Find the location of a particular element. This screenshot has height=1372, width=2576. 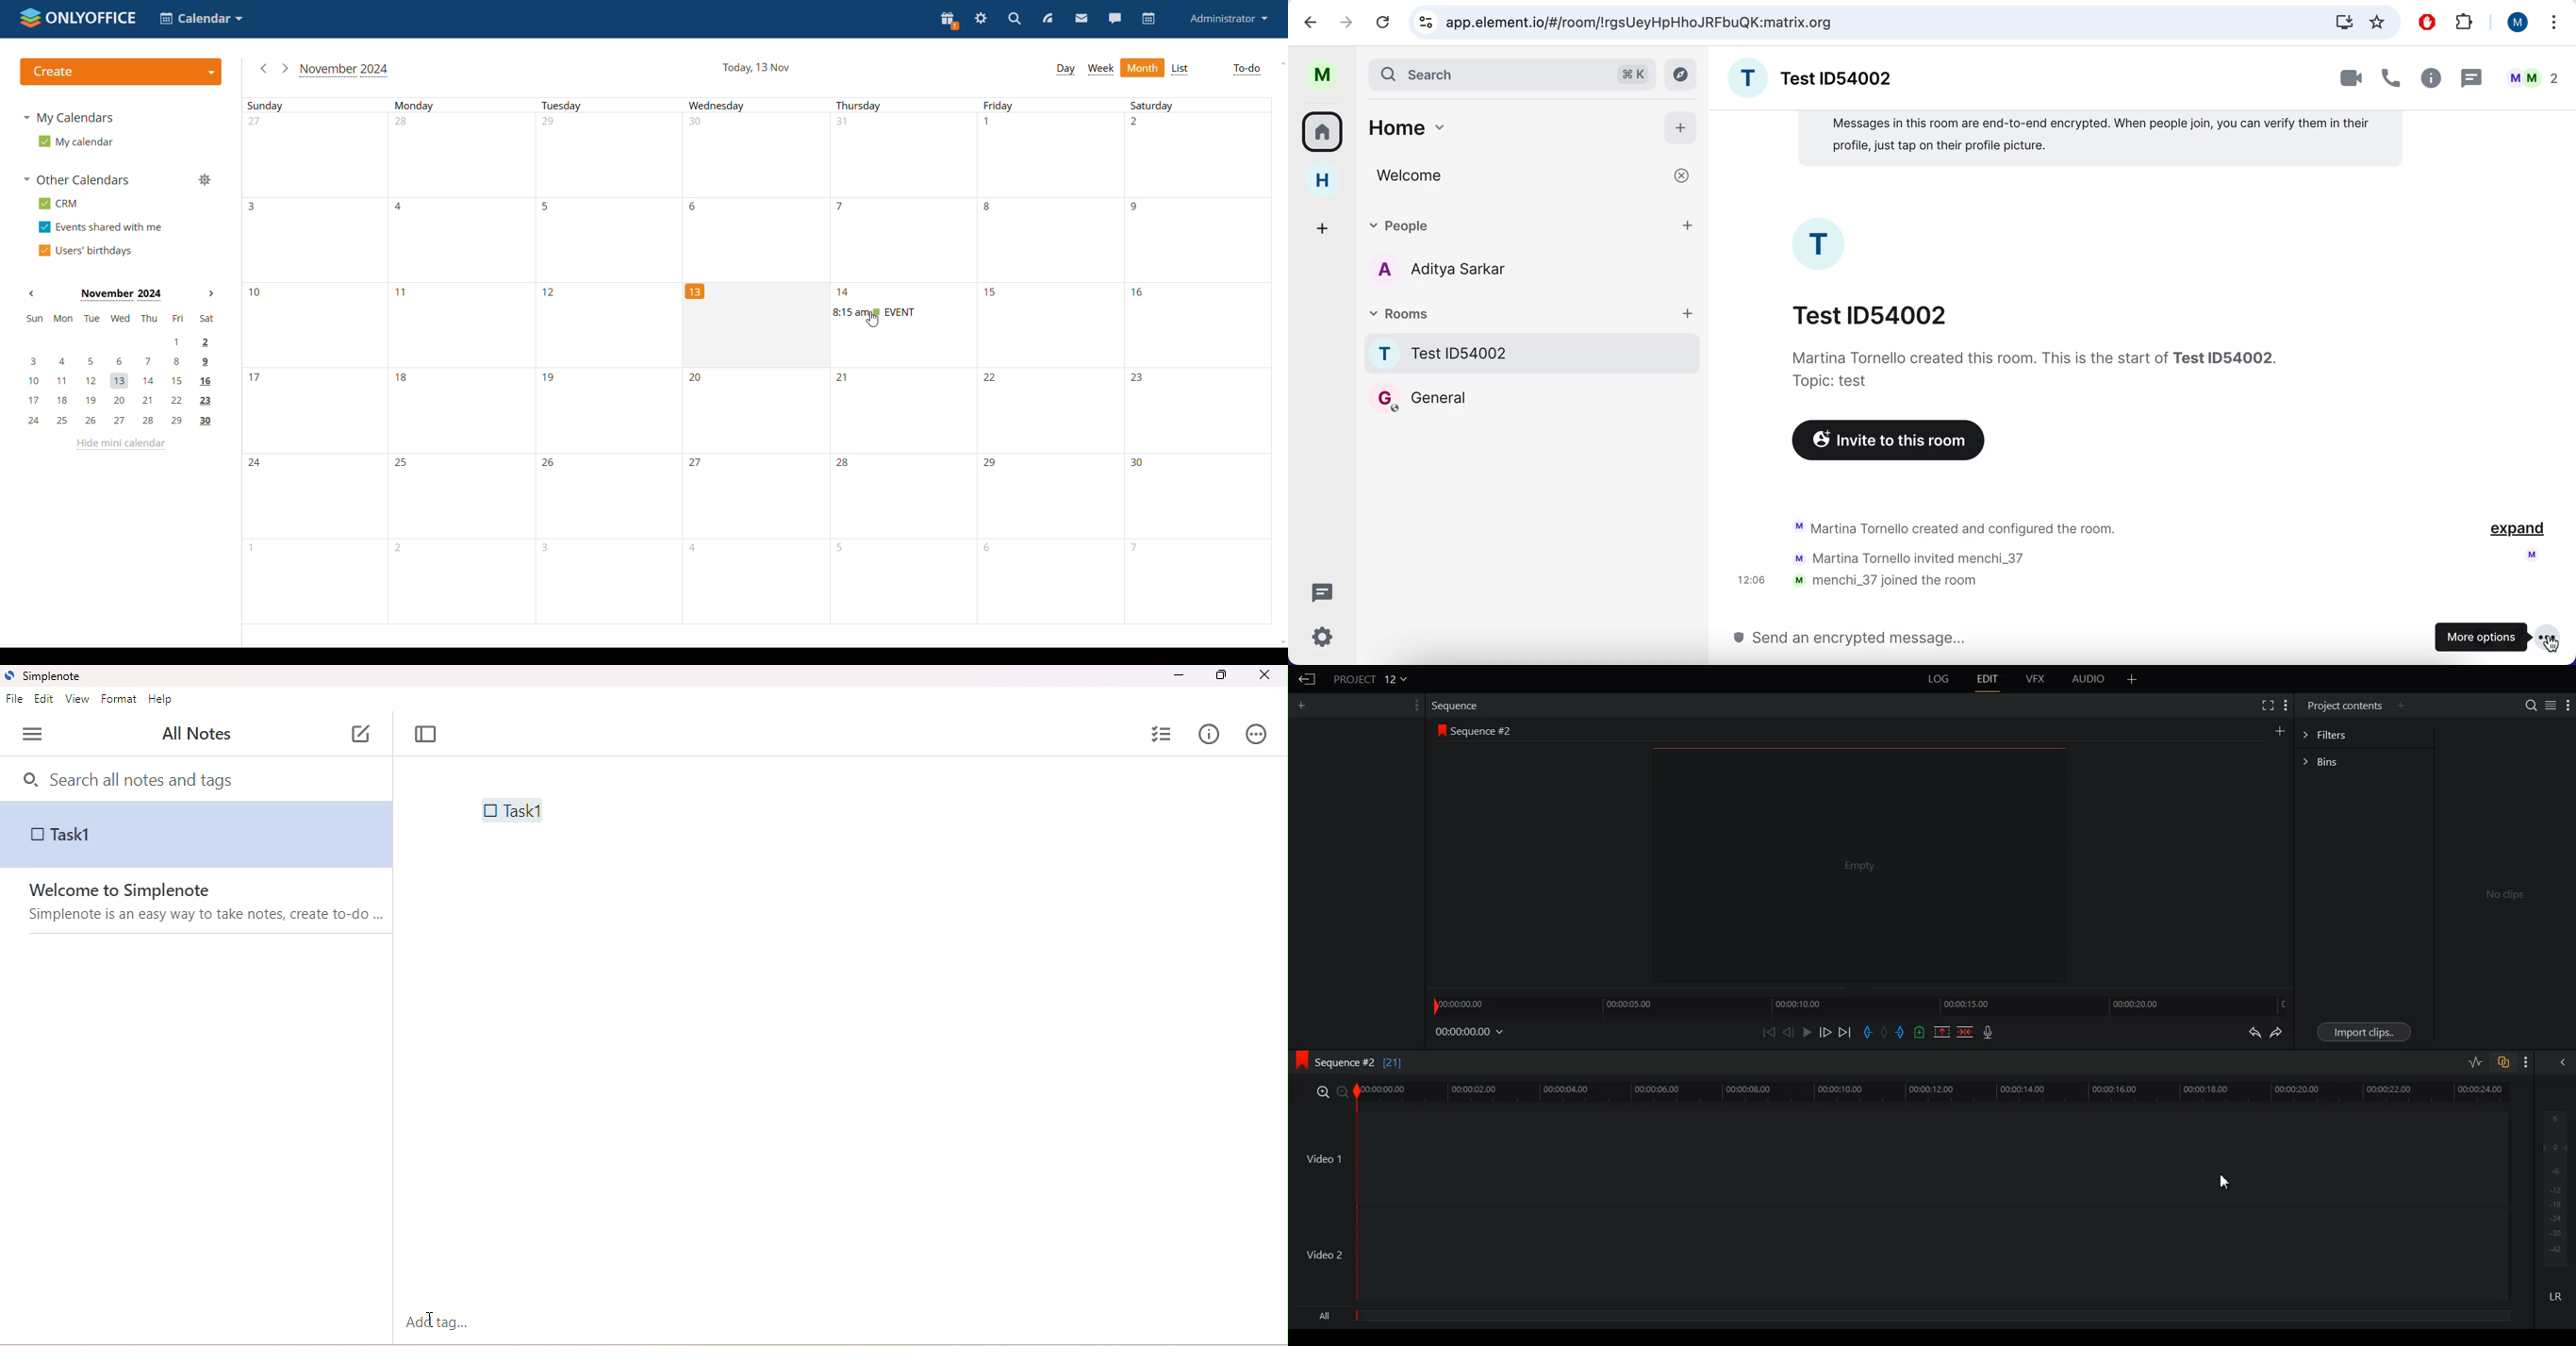

Record Video is located at coordinates (1989, 1033).